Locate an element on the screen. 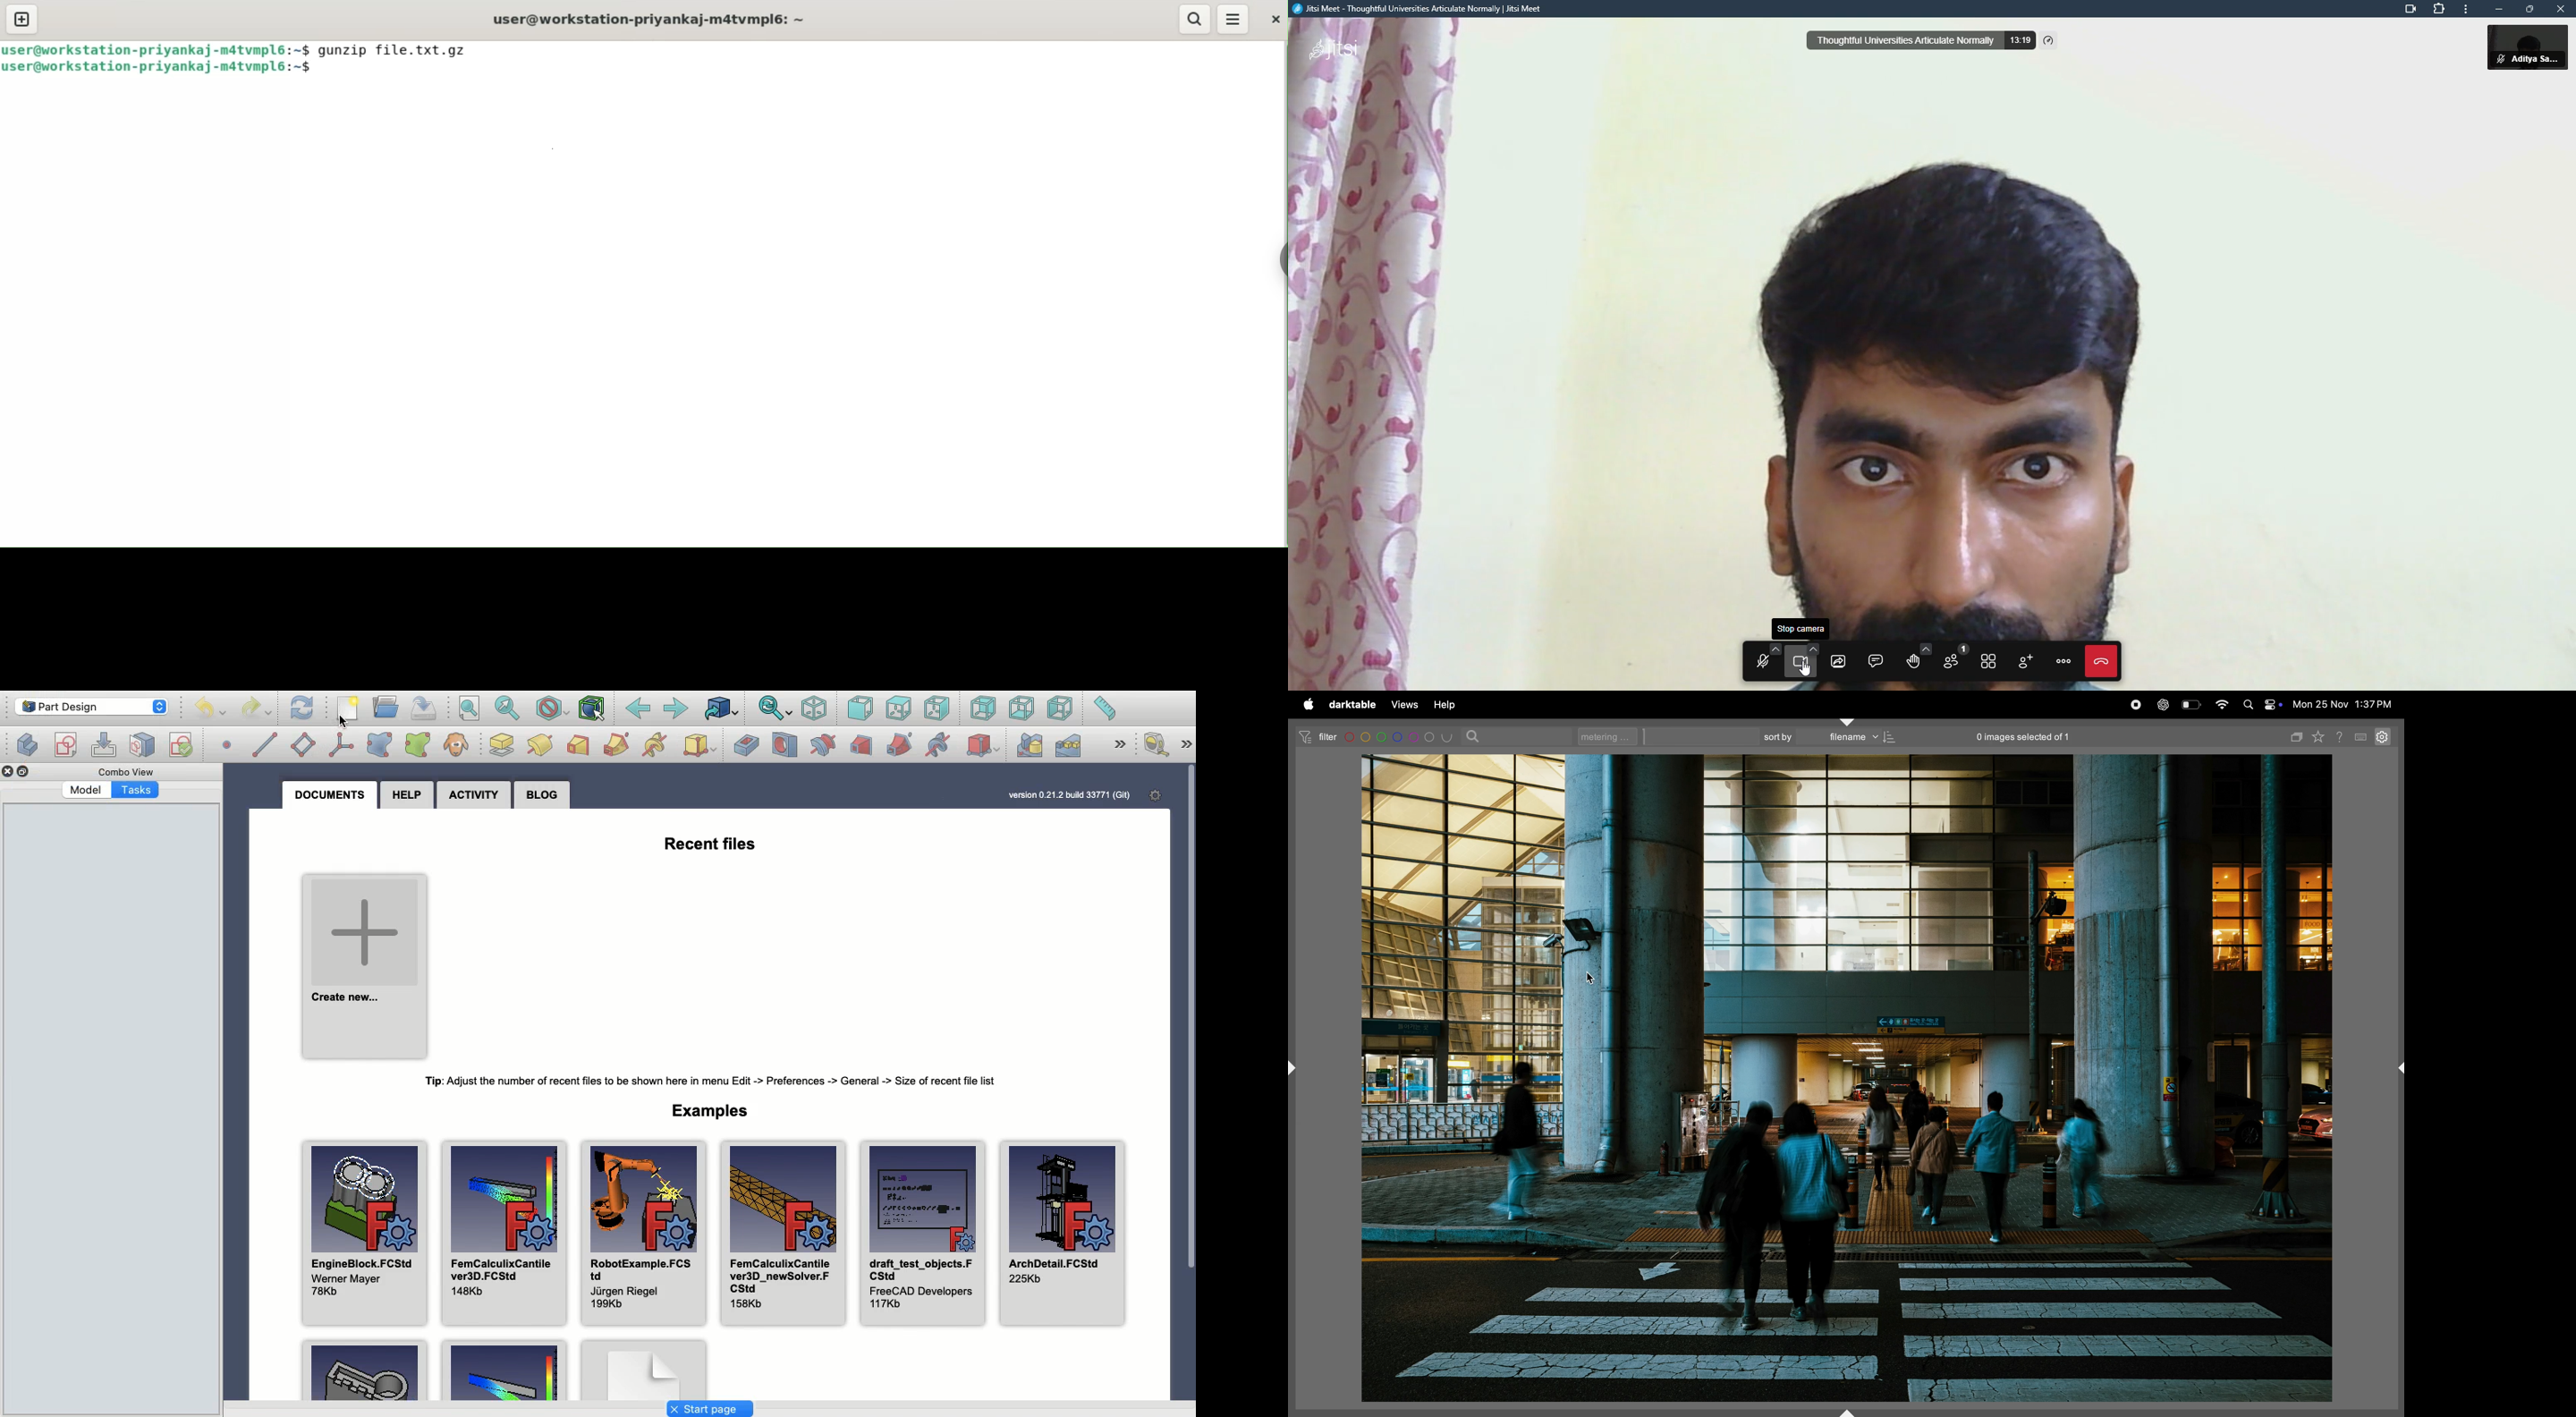  Redo is located at coordinates (259, 708).